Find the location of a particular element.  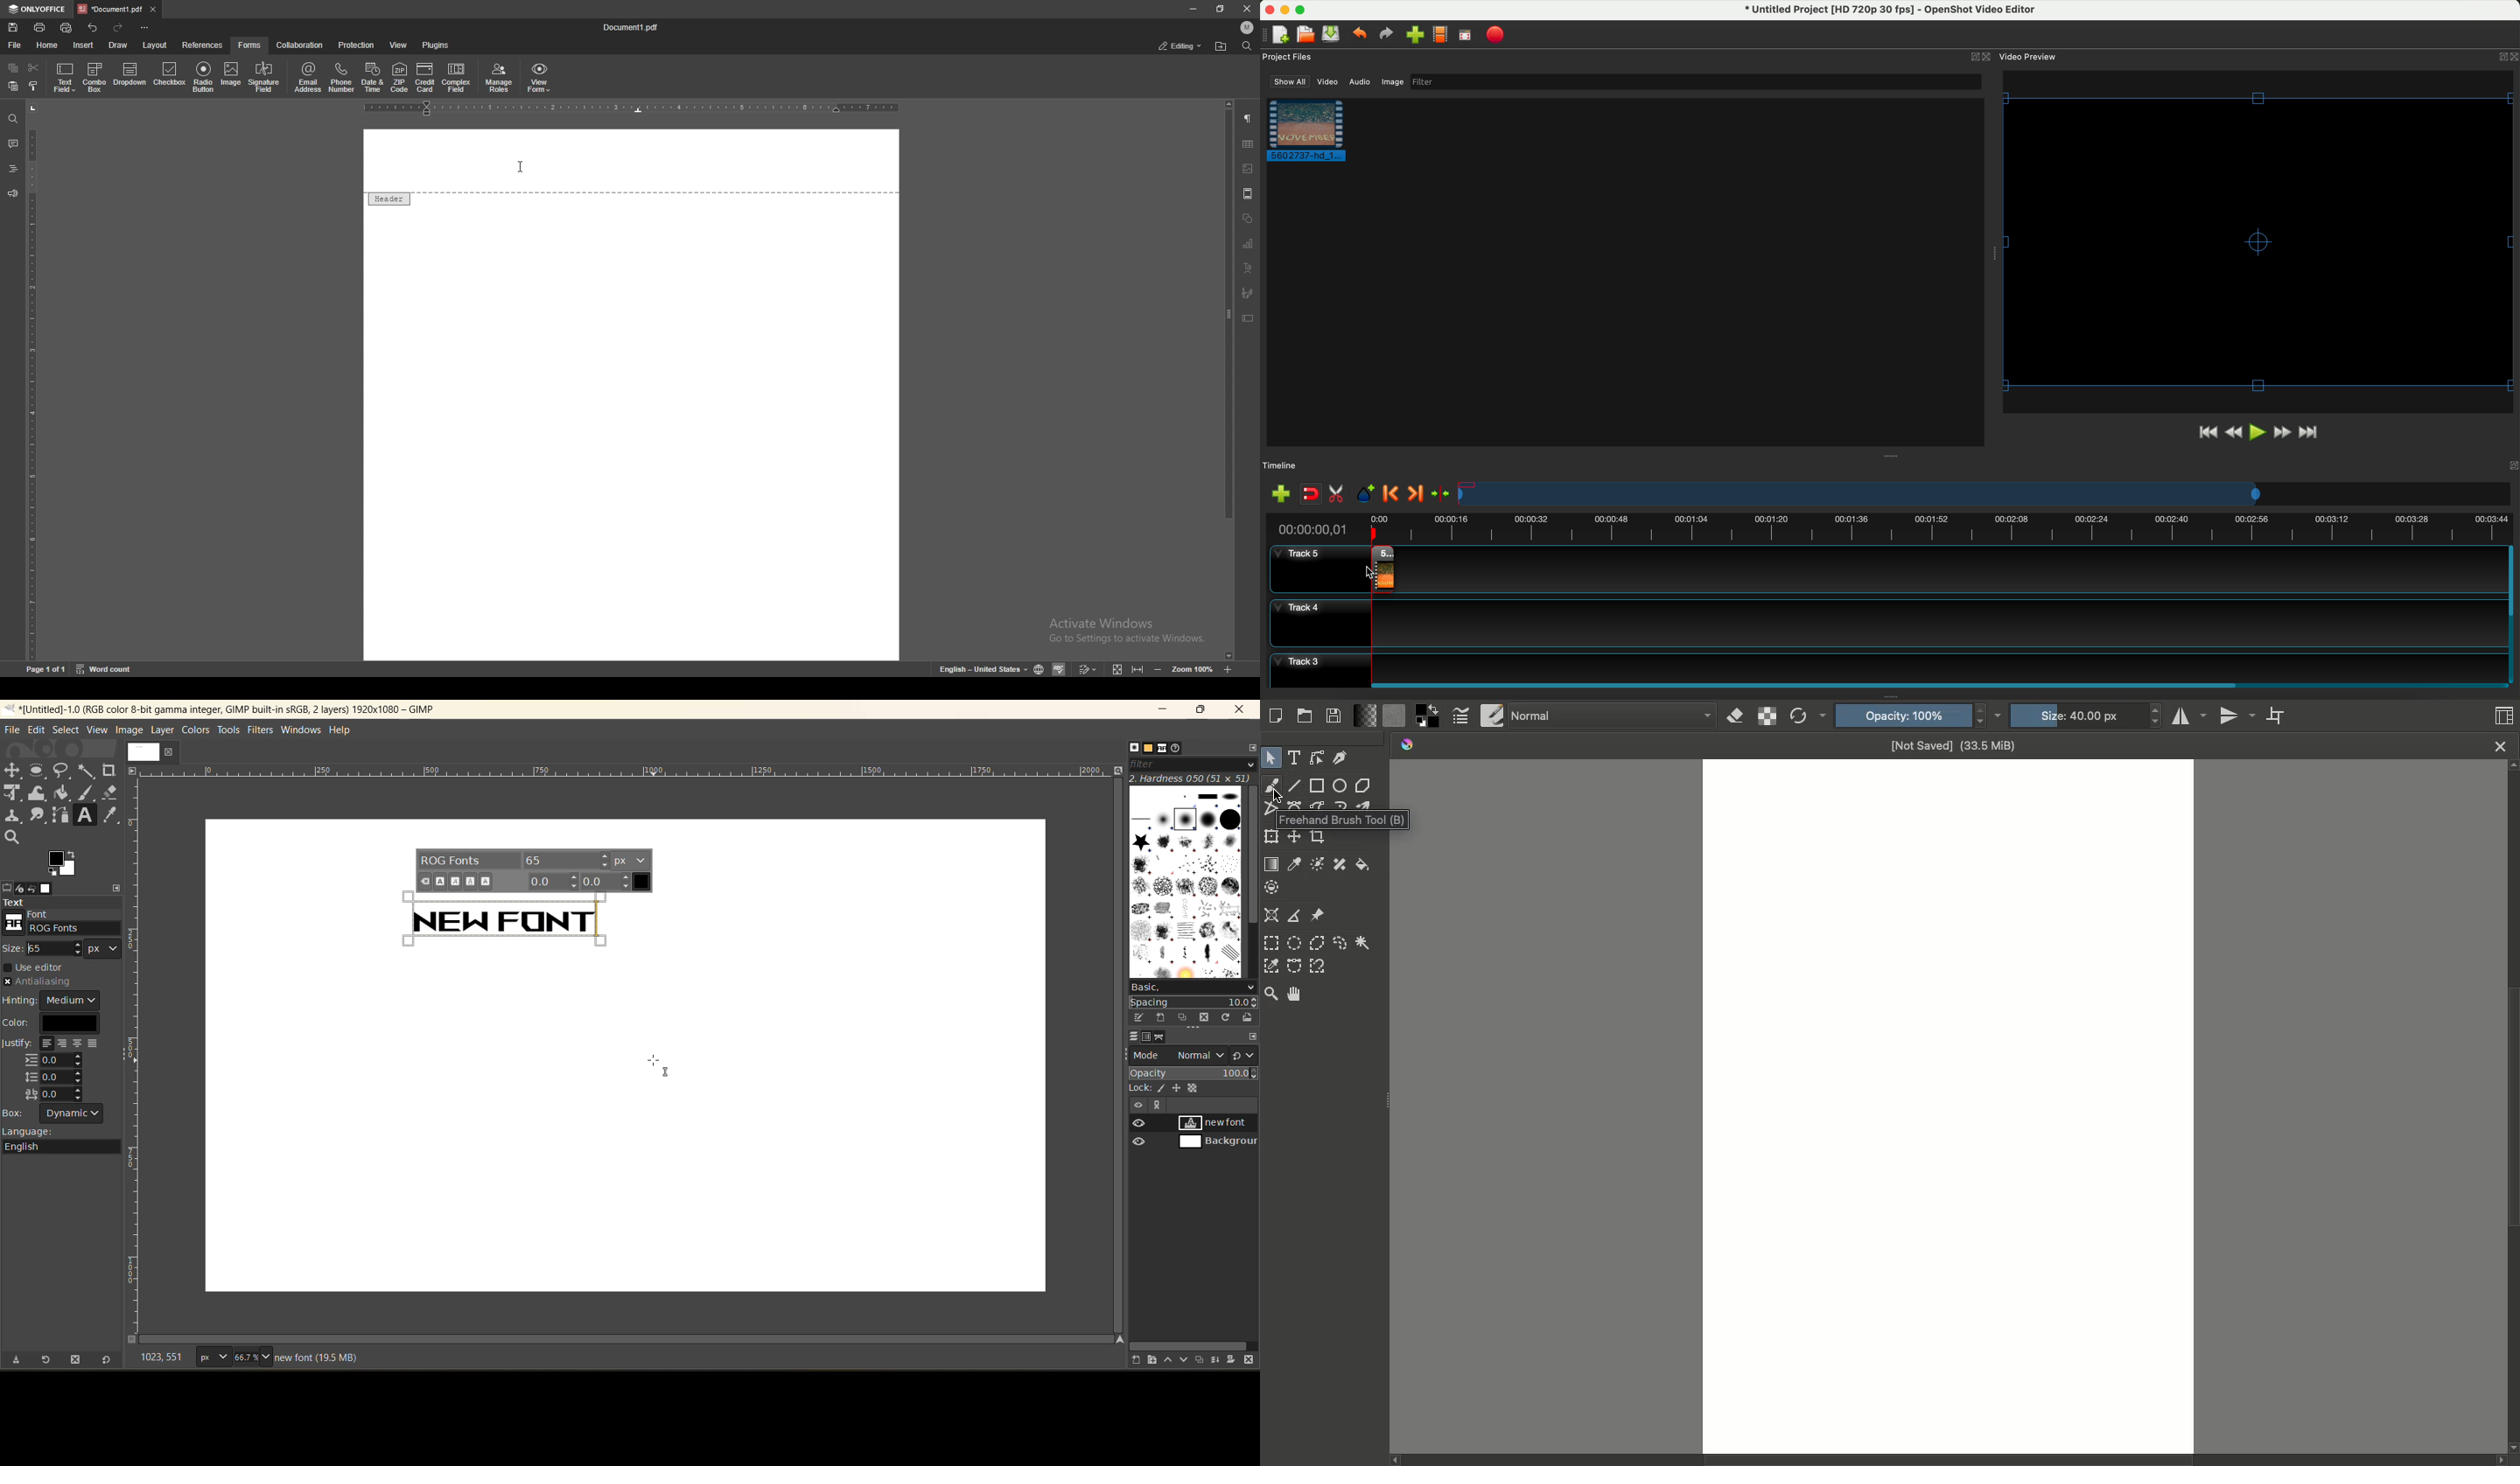

Horizontal mirror tool is located at coordinates (2192, 716).